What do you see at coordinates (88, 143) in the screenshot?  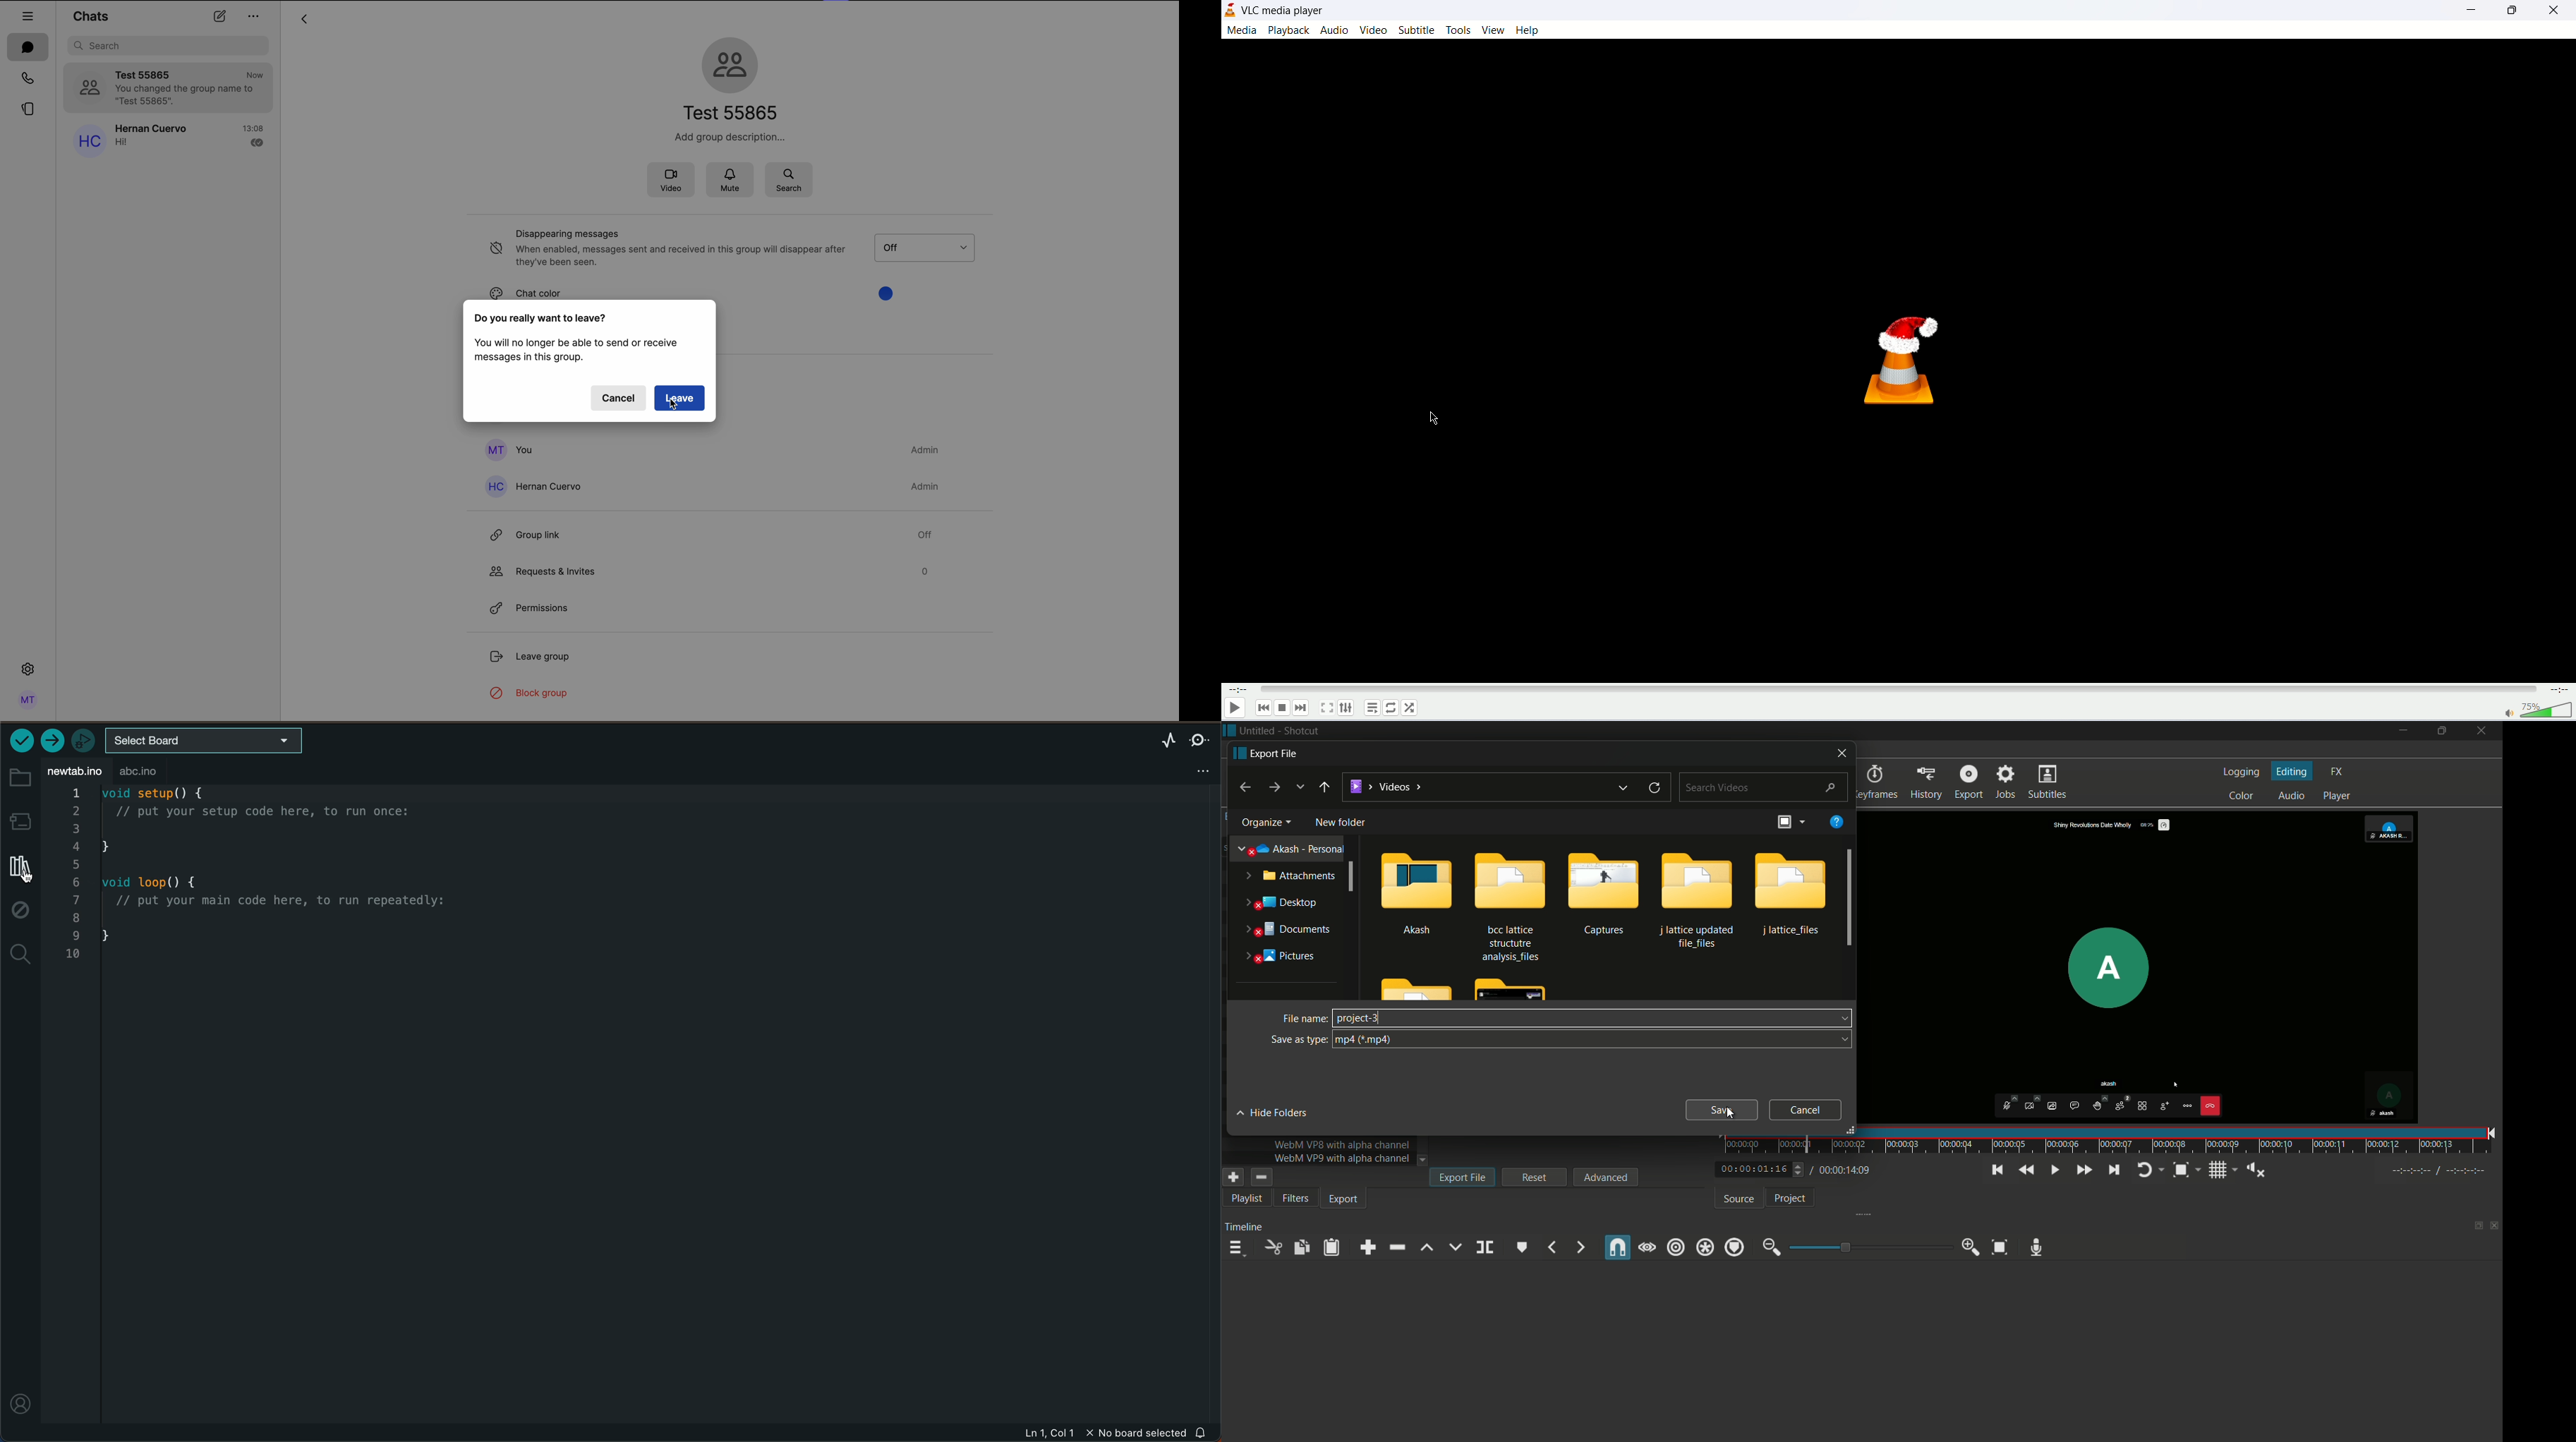 I see `profile picture` at bounding box center [88, 143].